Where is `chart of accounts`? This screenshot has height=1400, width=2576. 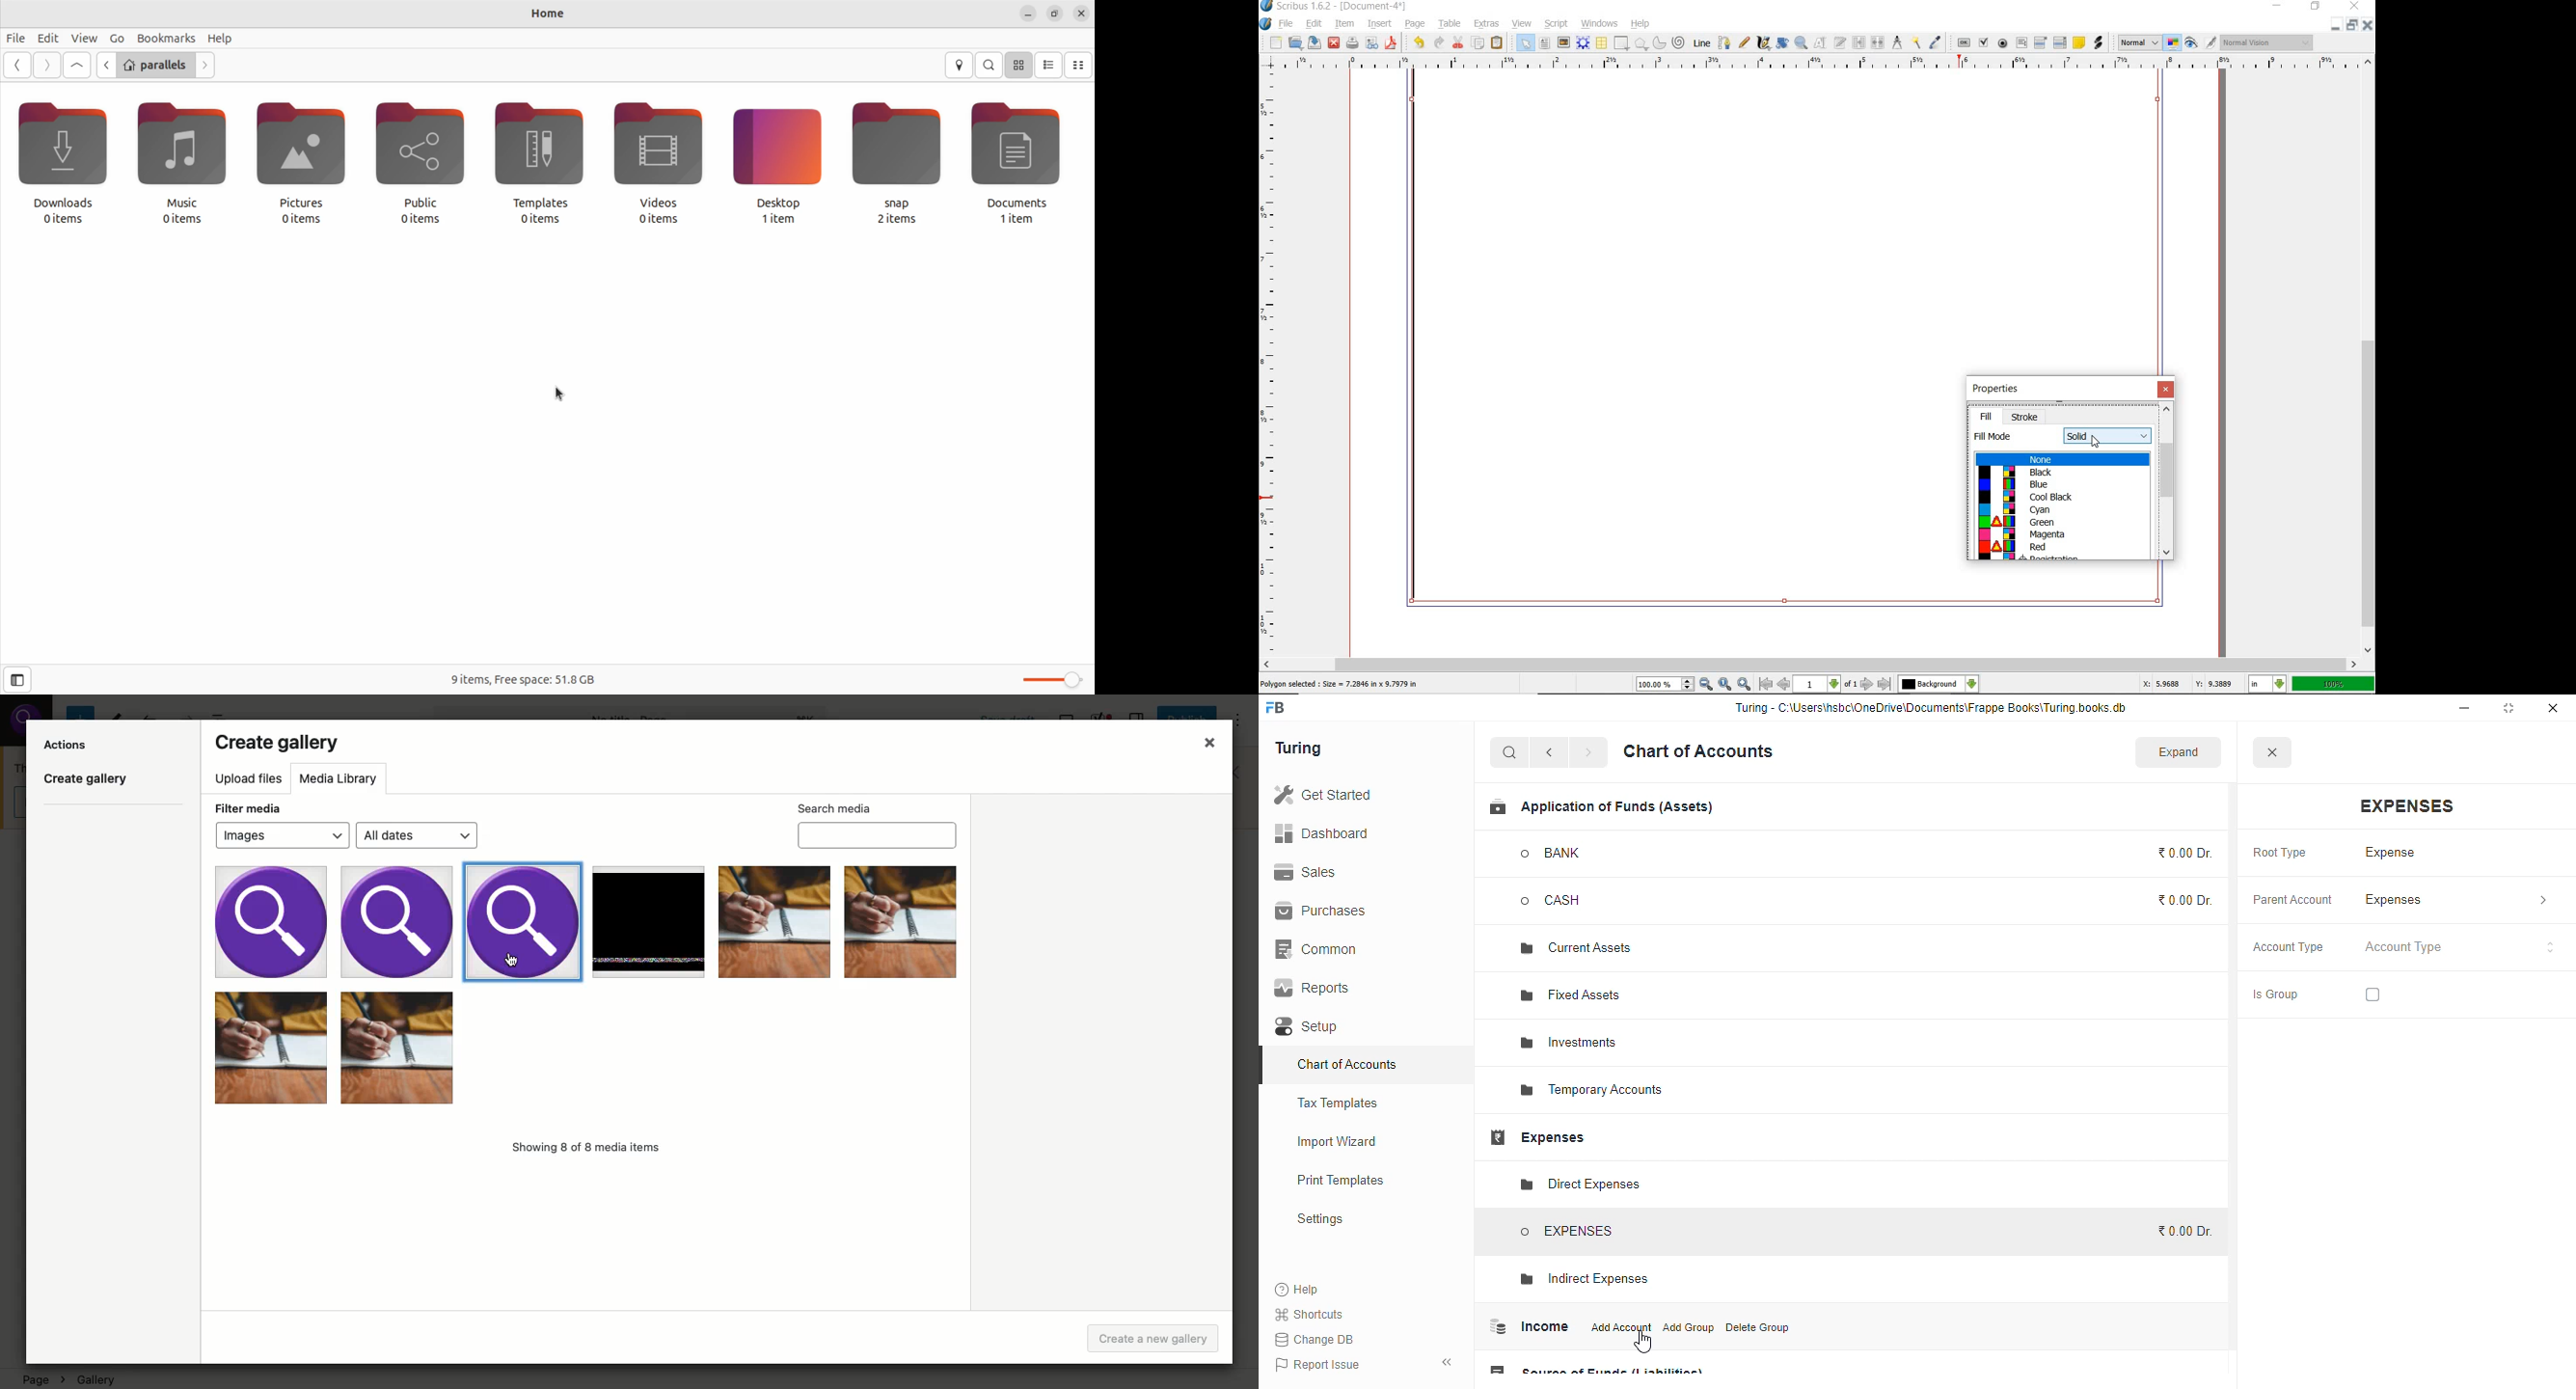
chart of accounts is located at coordinates (1698, 751).